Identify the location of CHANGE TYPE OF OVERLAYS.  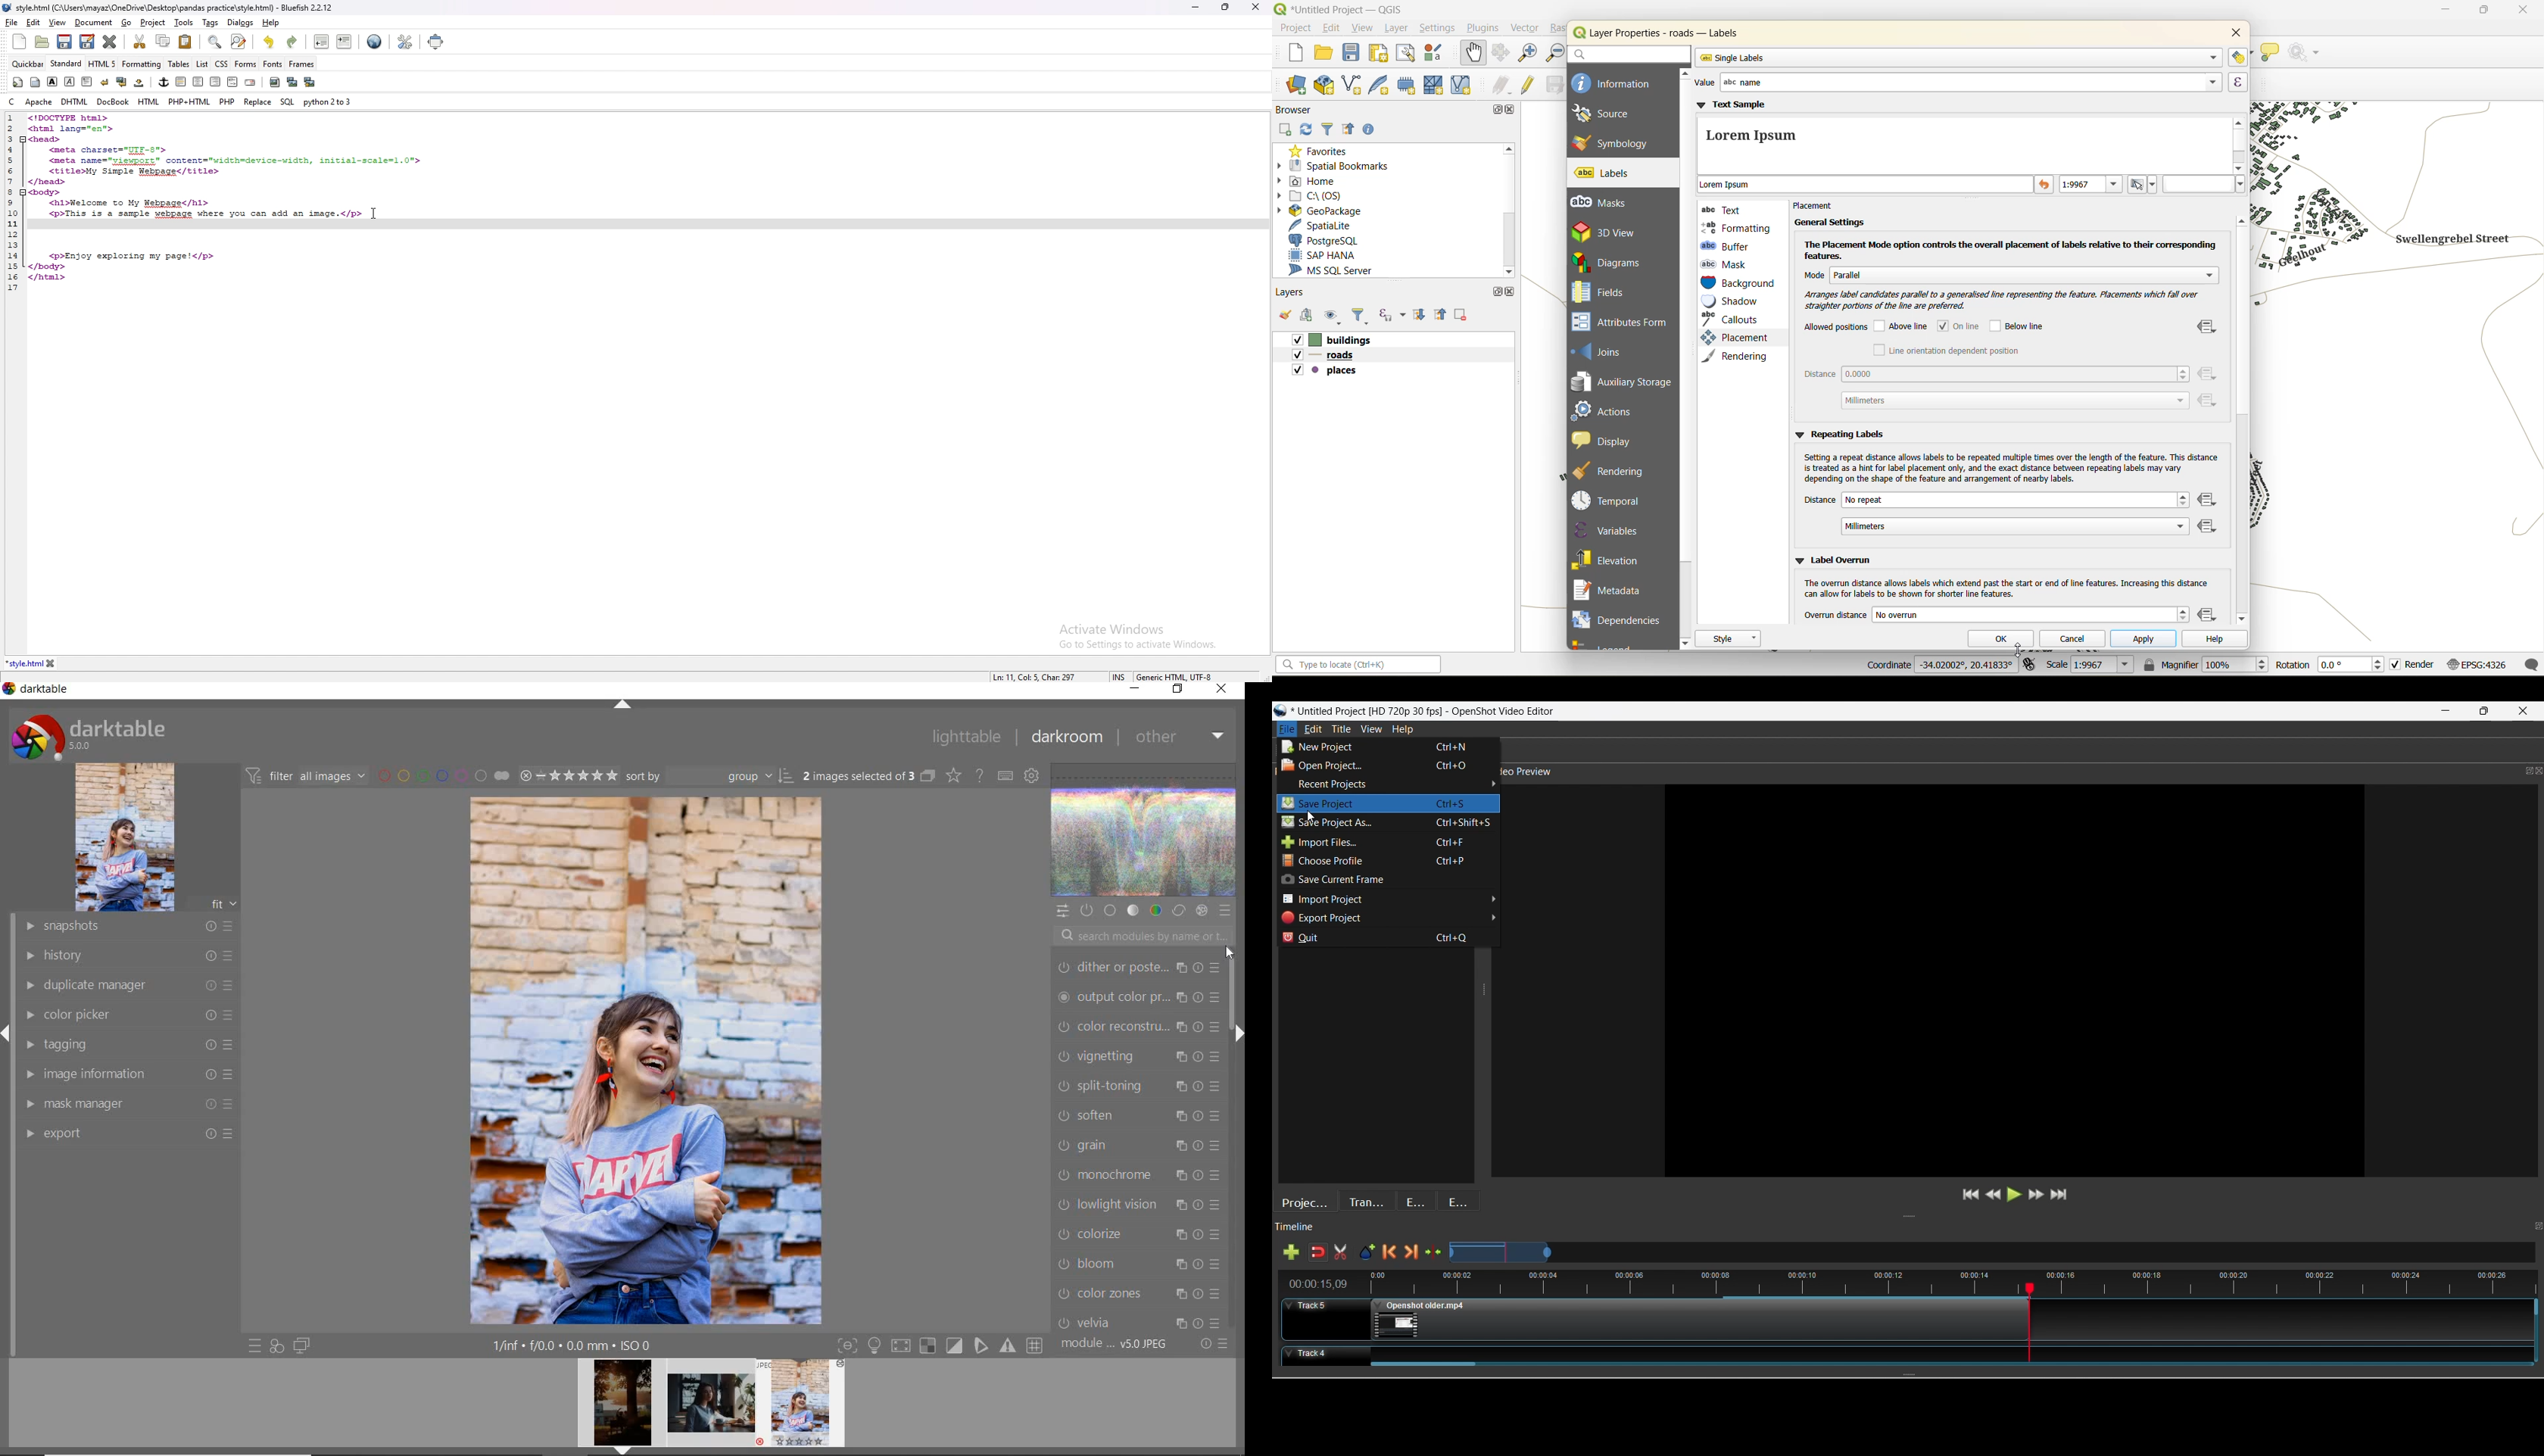
(953, 775).